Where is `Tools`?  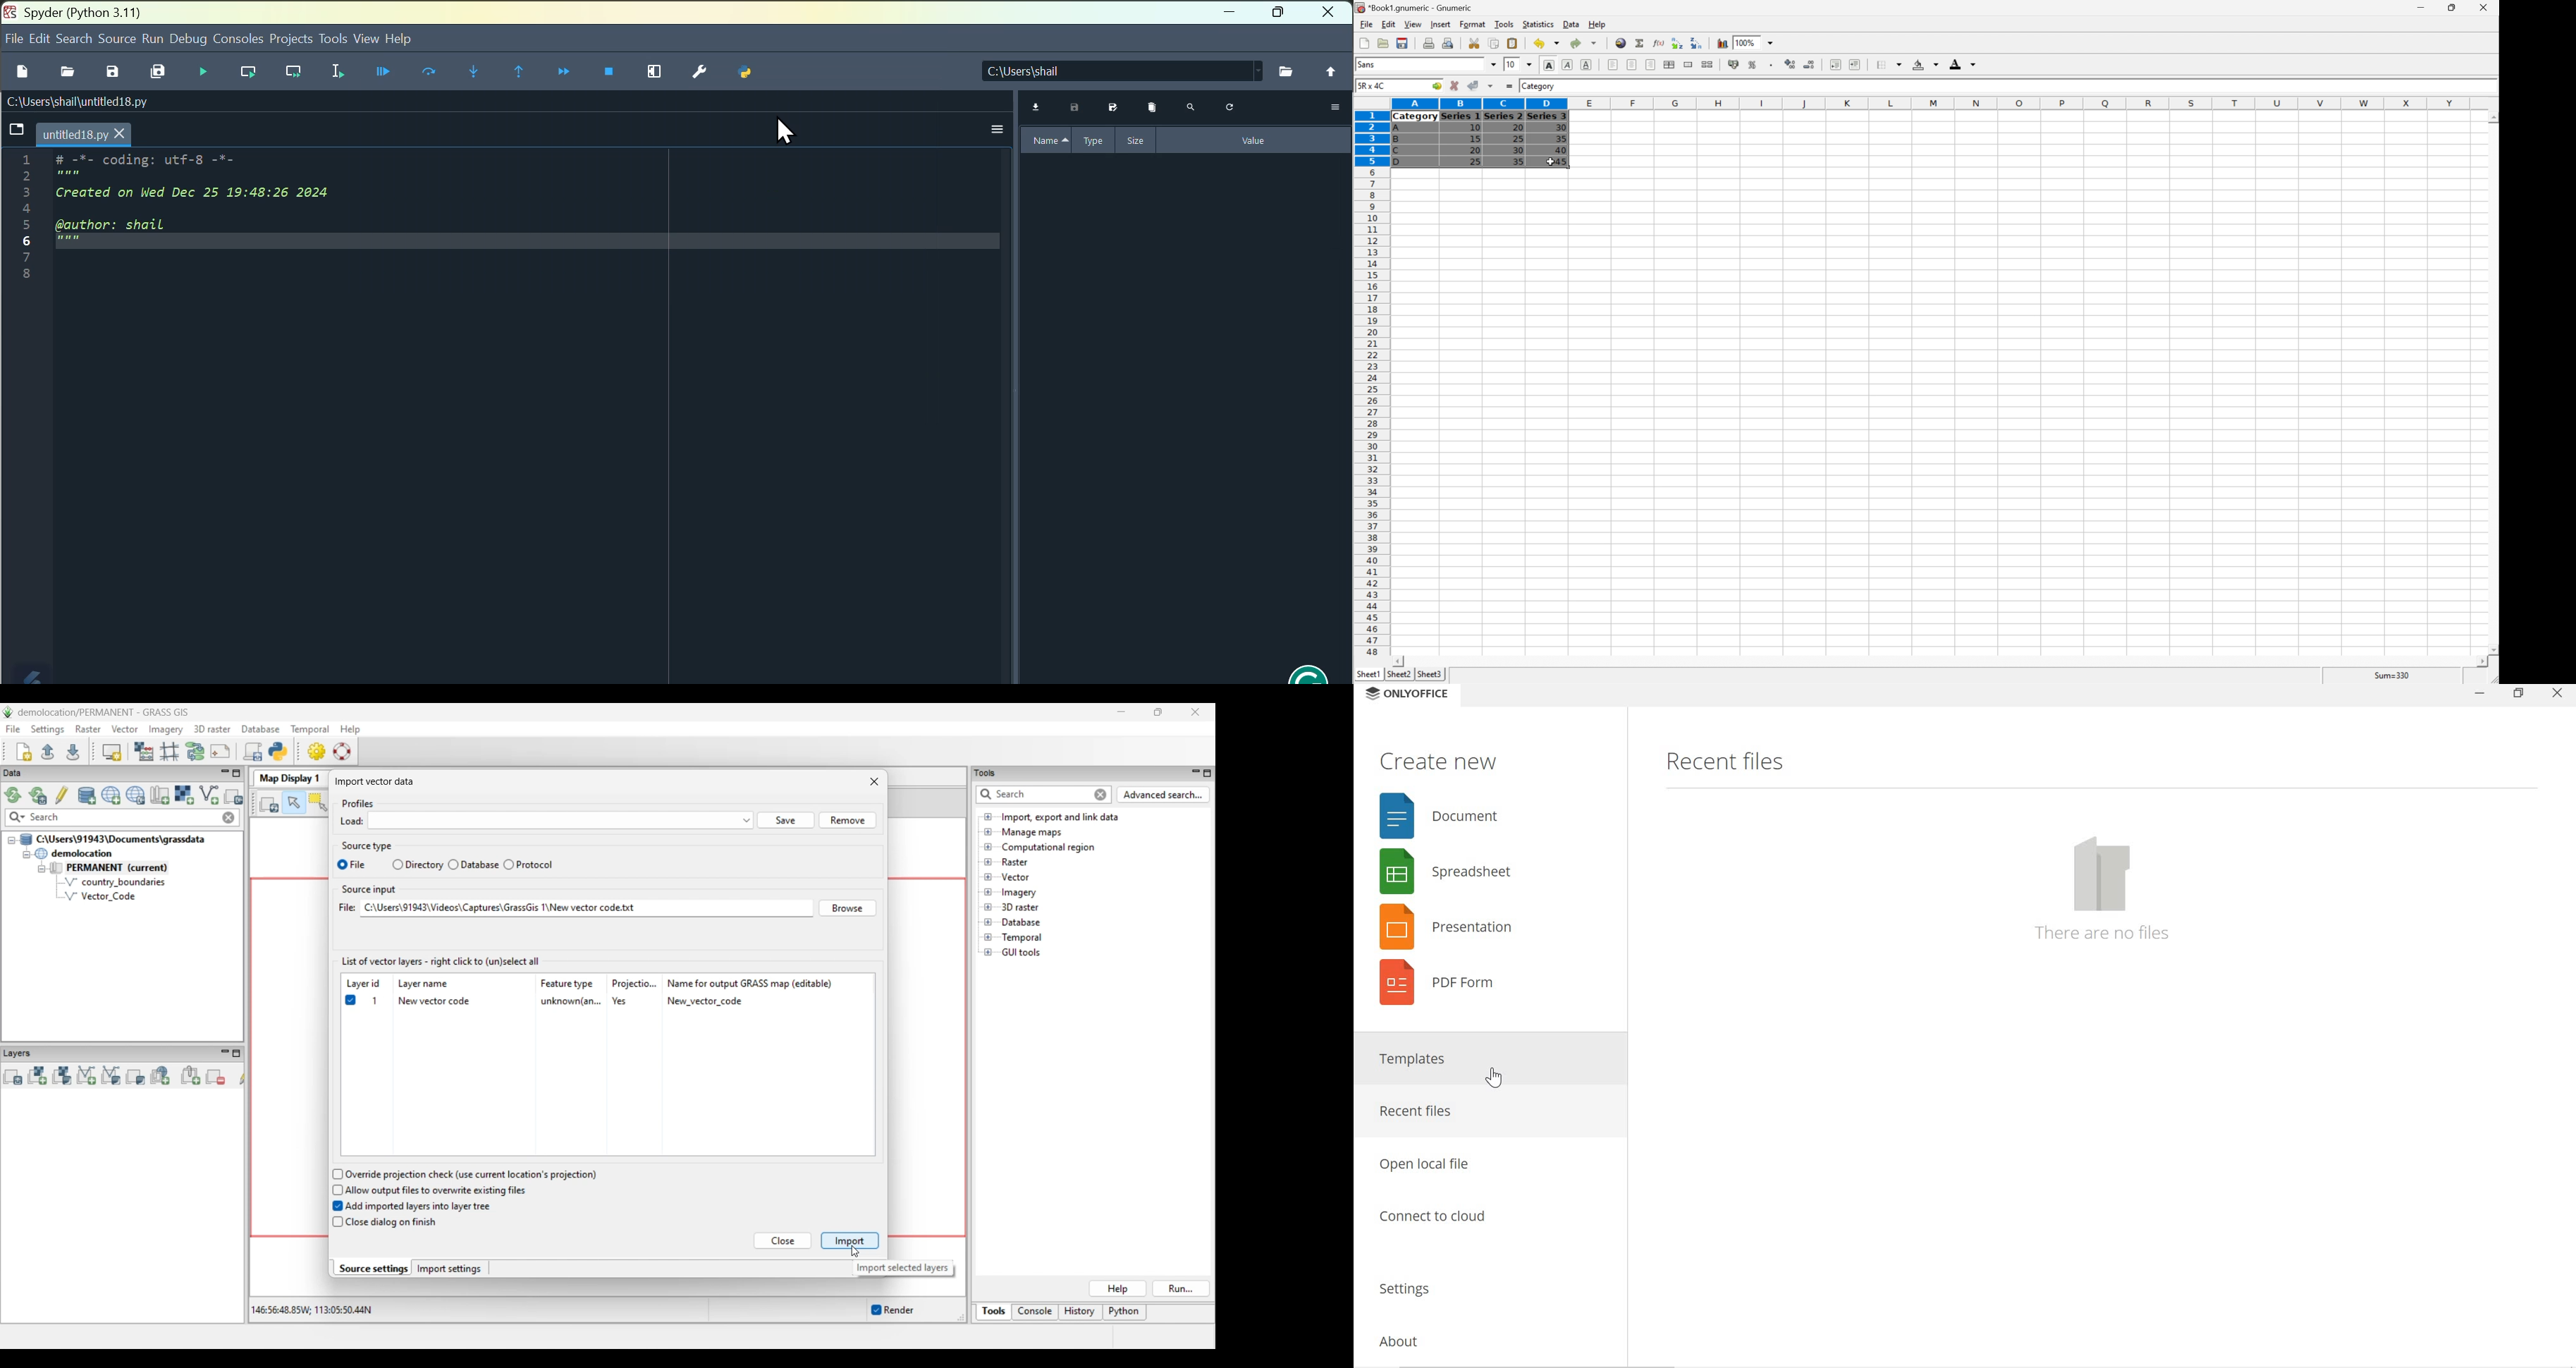
Tools is located at coordinates (1504, 23).